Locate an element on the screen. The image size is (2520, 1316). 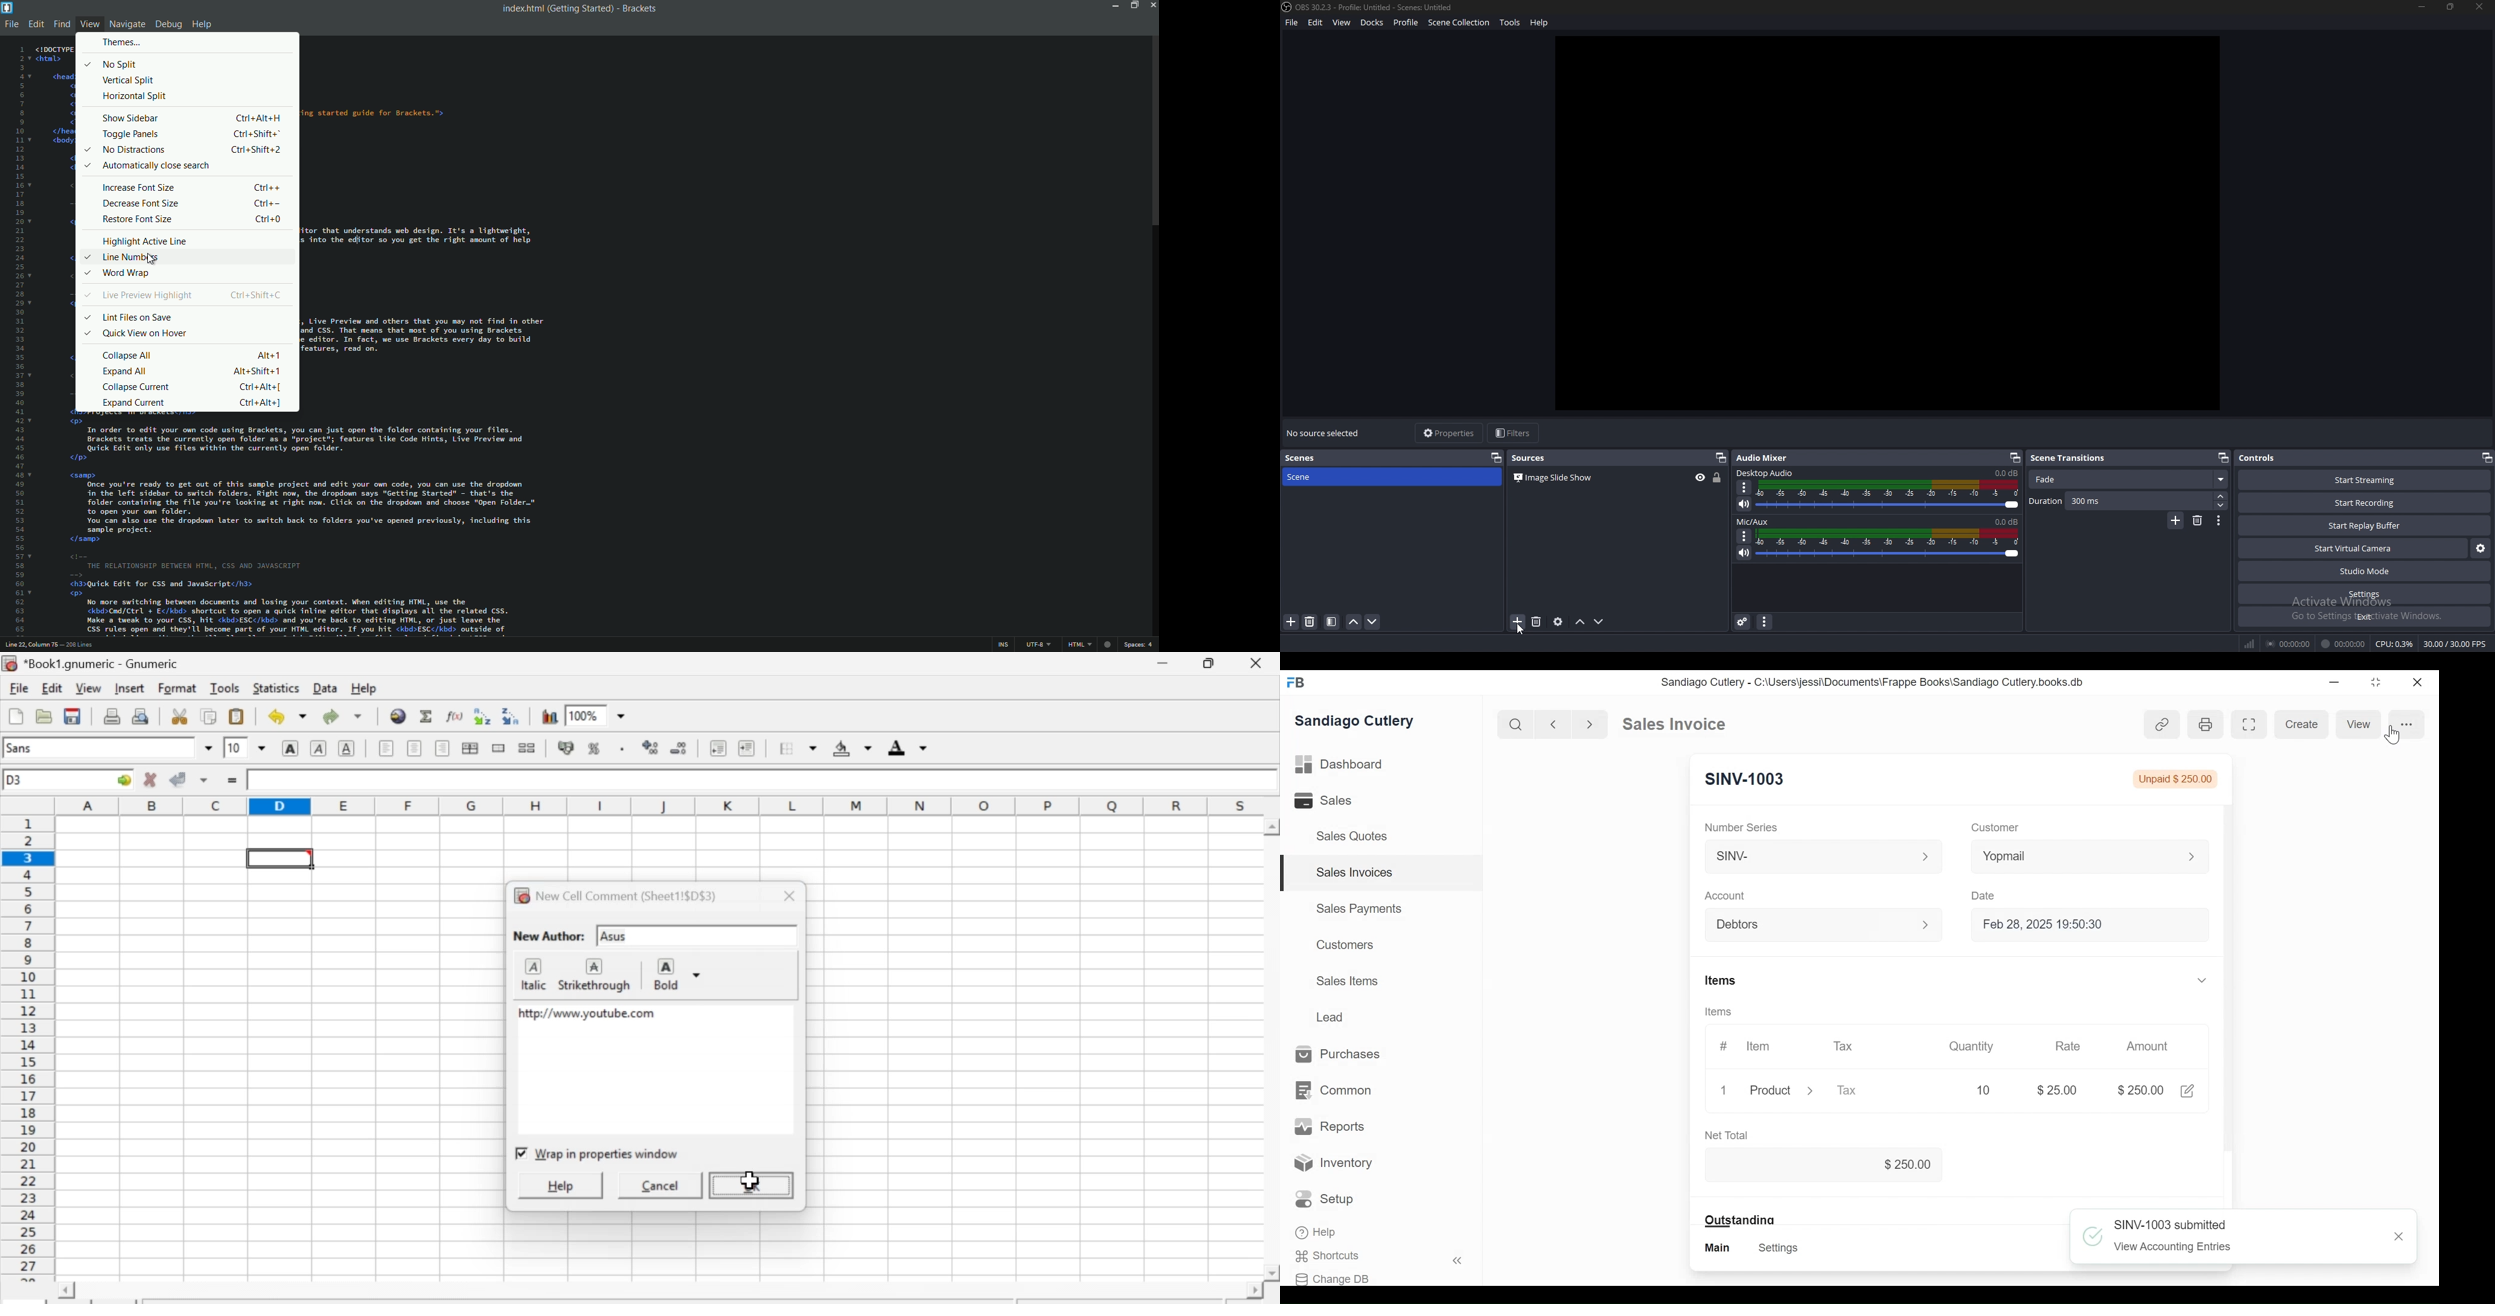
debug is located at coordinates (168, 25).